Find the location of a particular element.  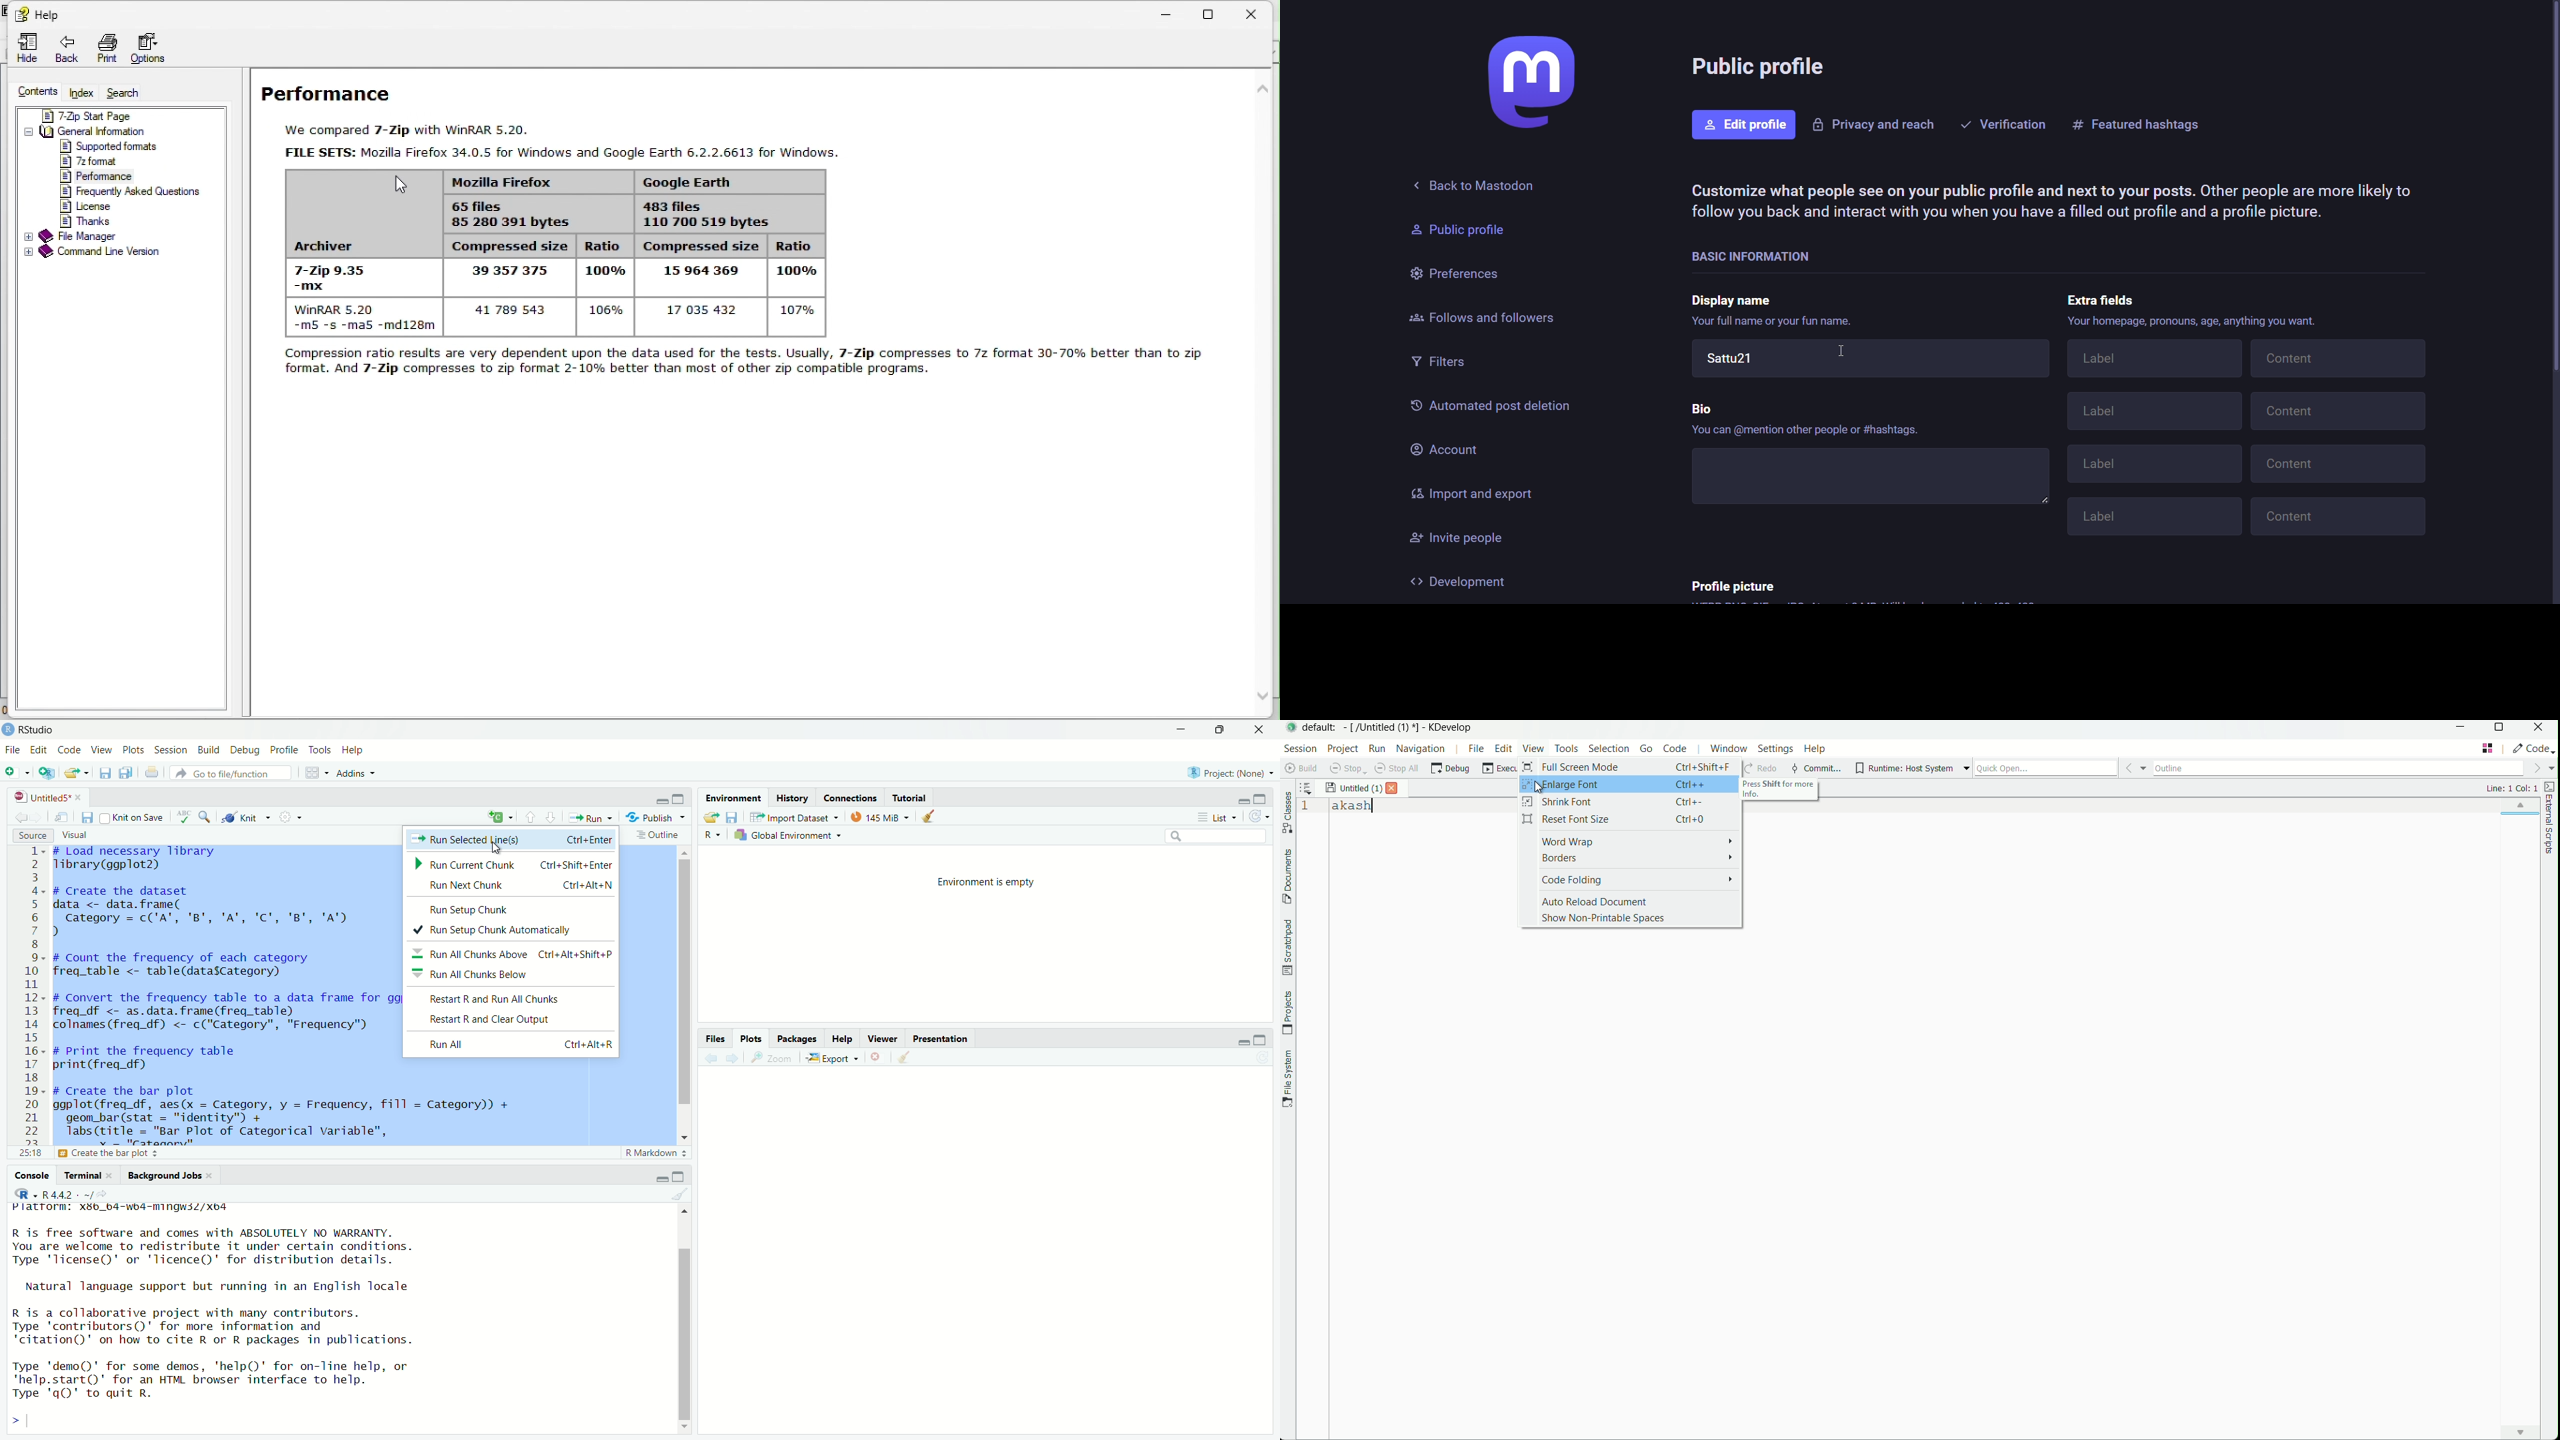

lines is located at coordinates (31, 1003).